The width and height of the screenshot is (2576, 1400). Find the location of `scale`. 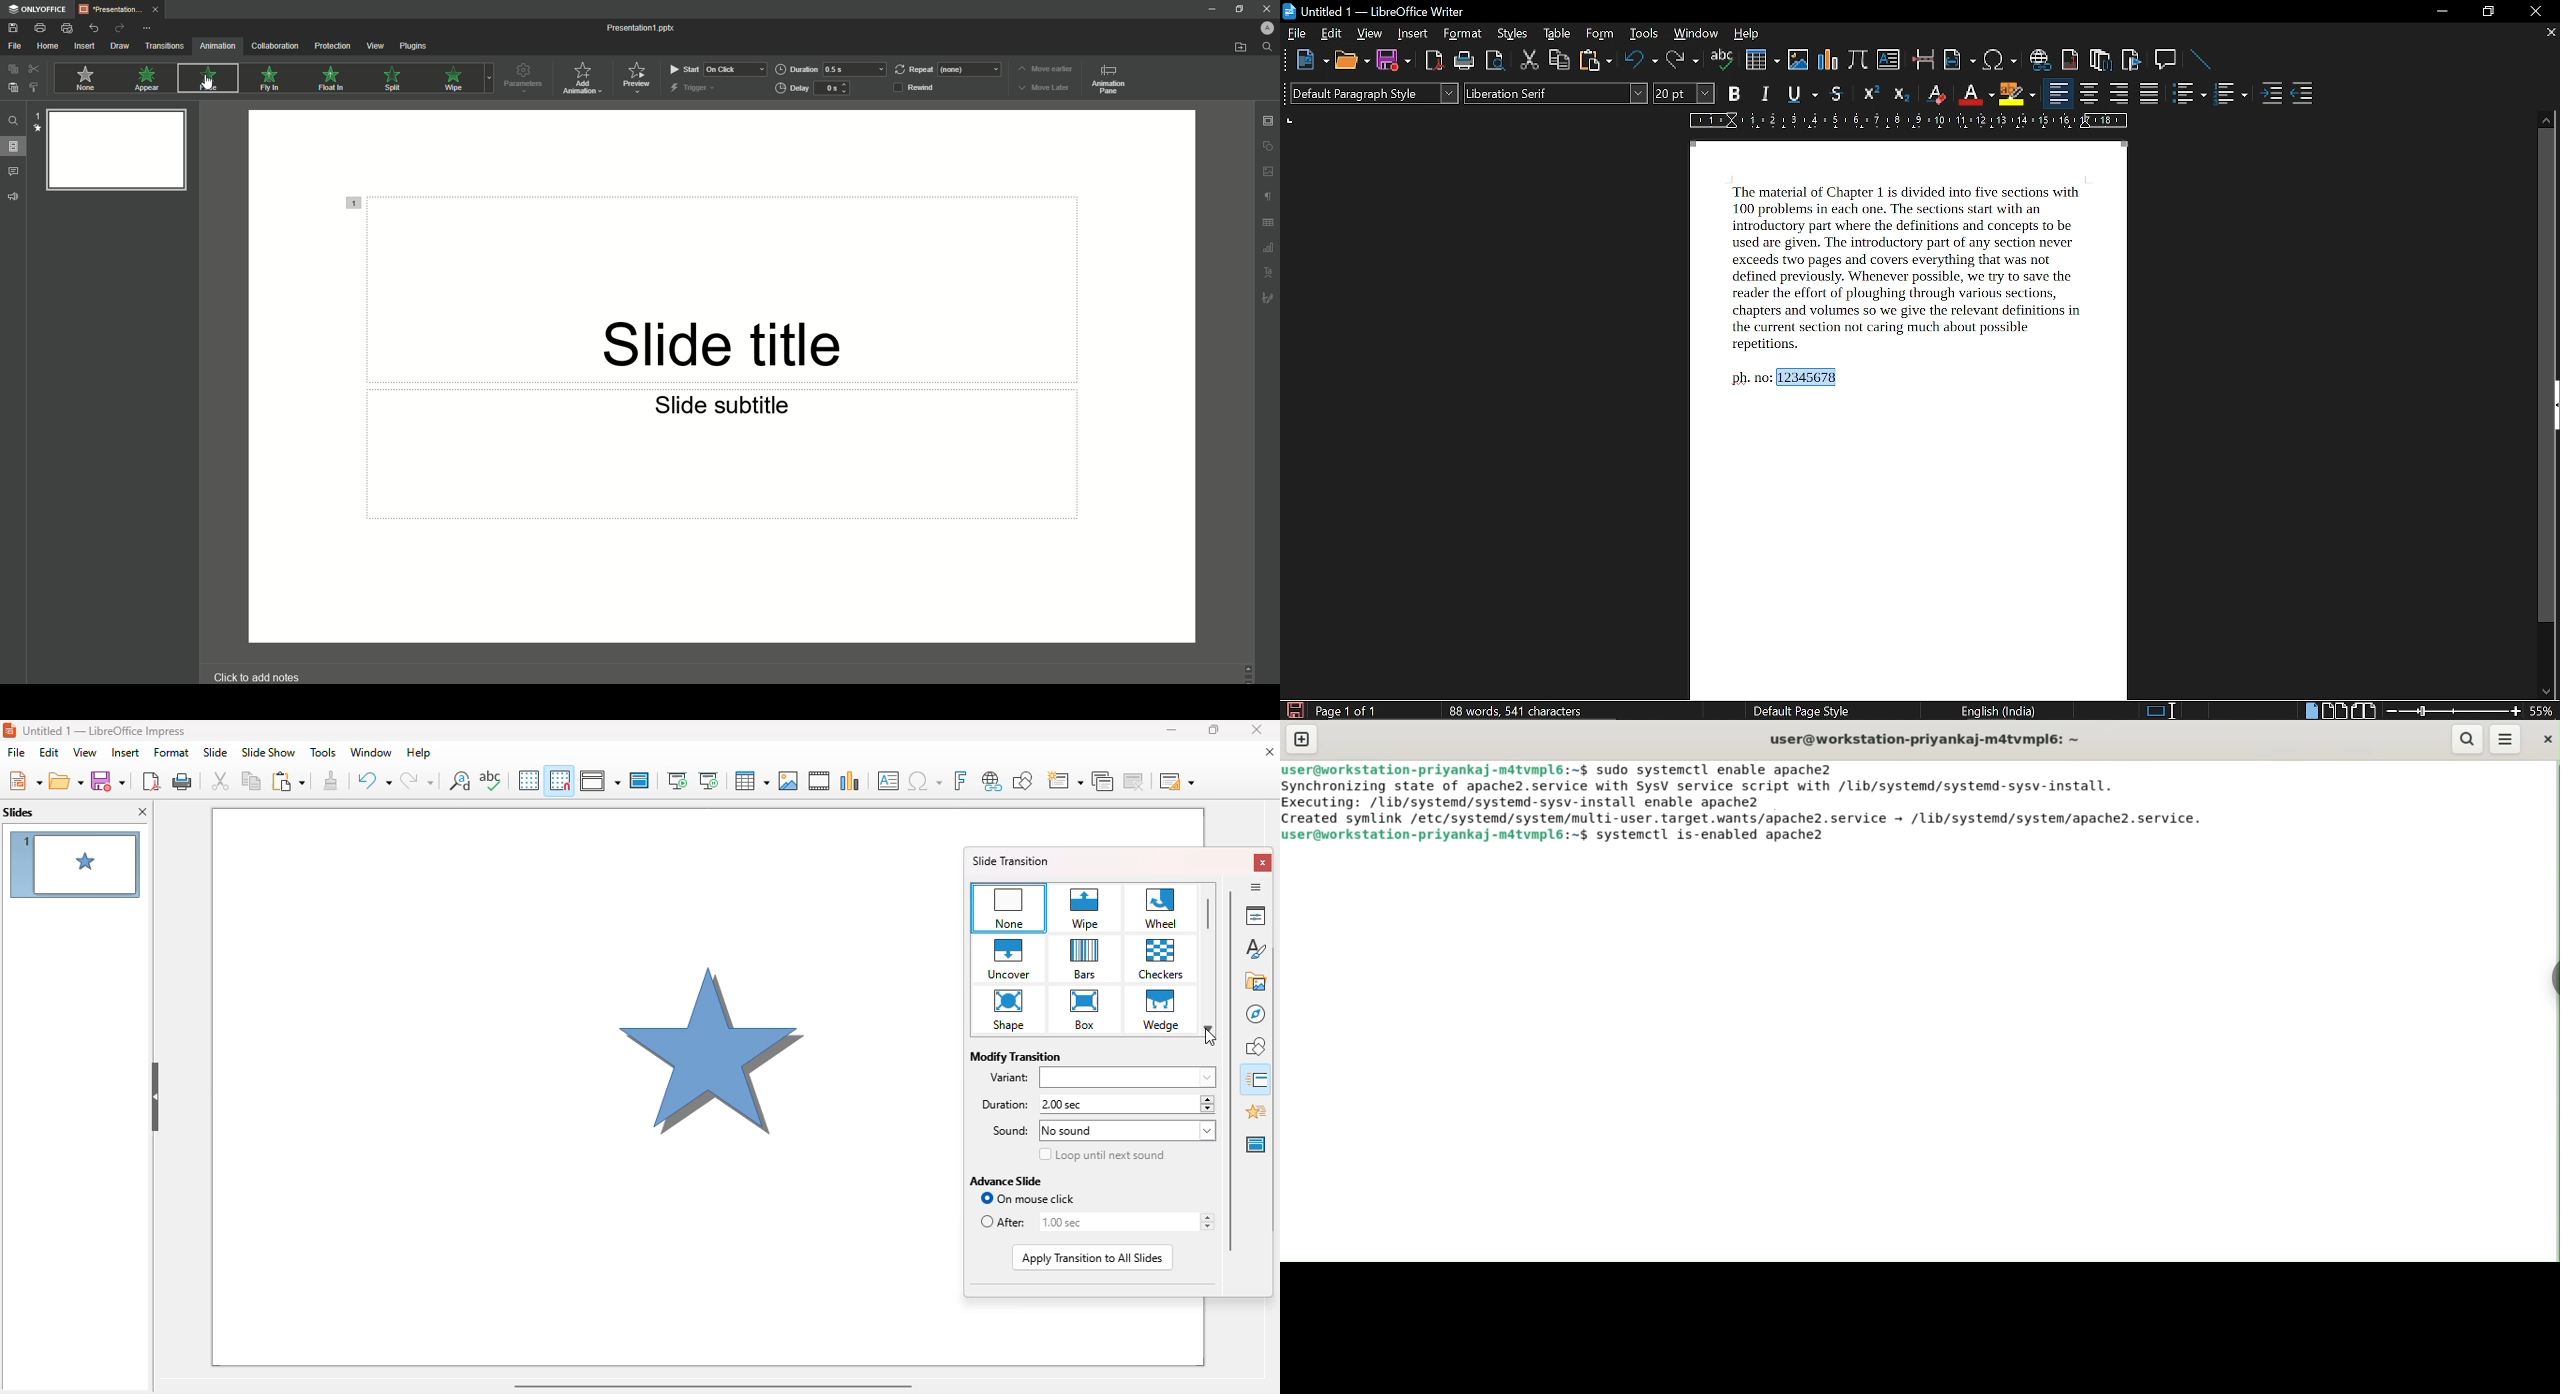

scale is located at coordinates (1904, 123).